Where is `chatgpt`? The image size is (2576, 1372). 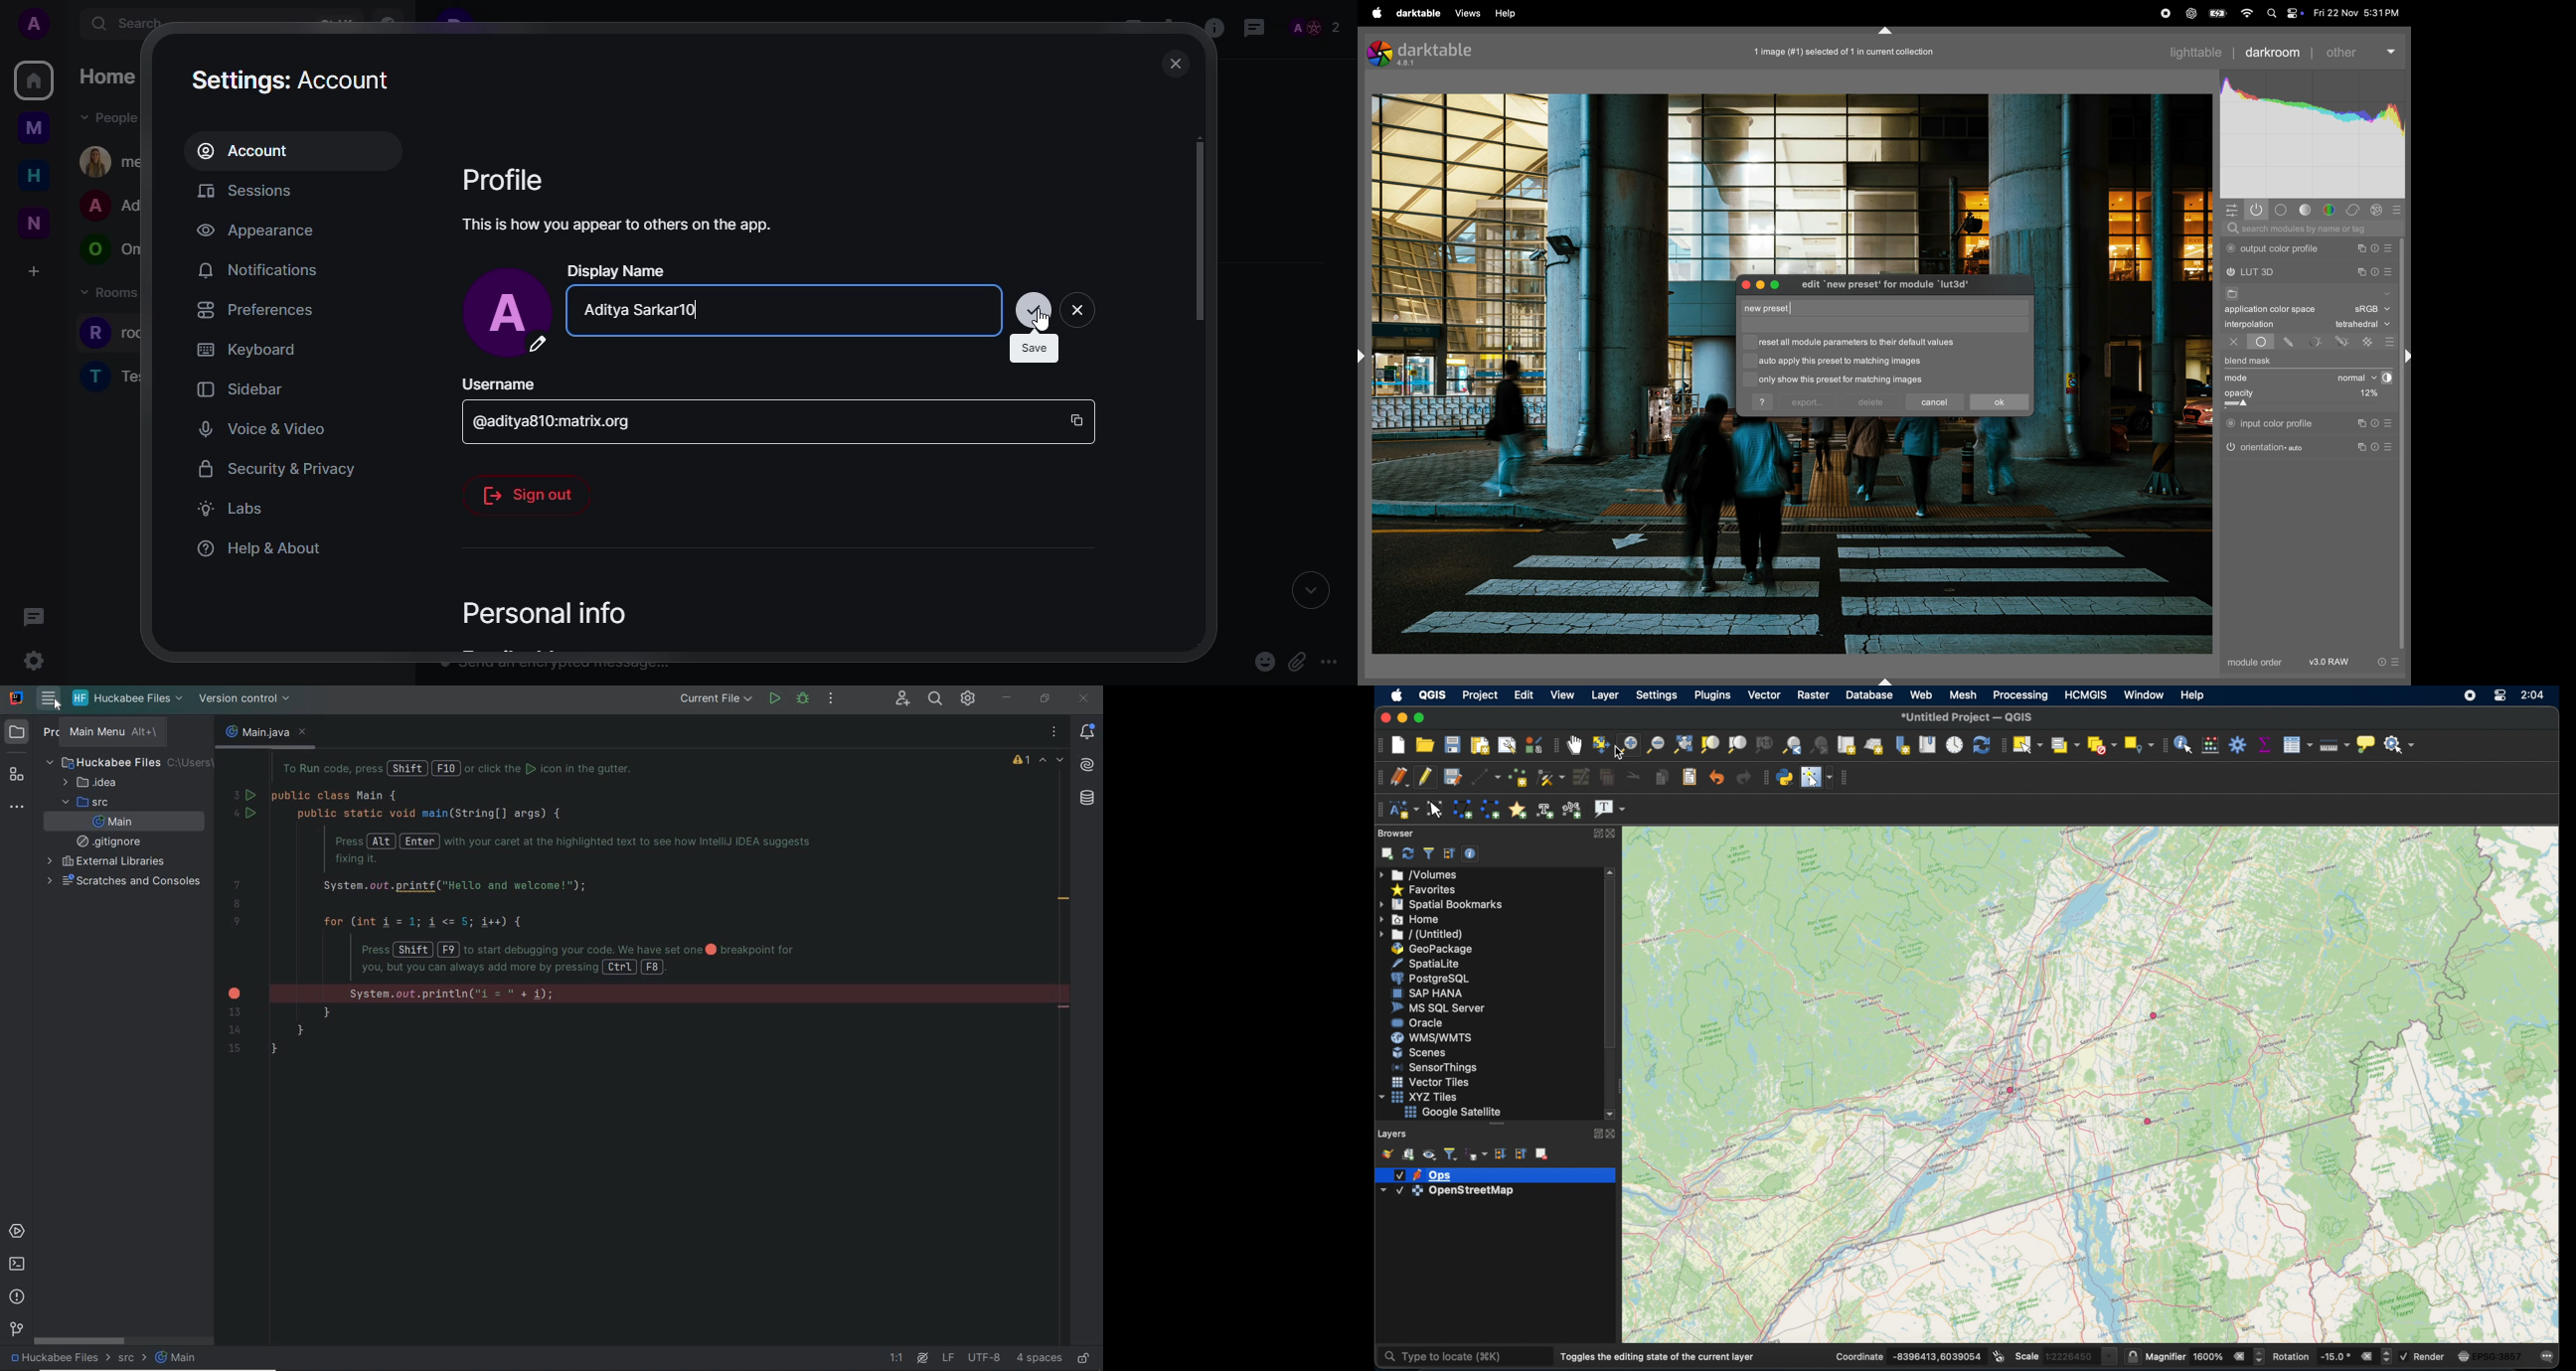
chatgpt is located at coordinates (2191, 14).